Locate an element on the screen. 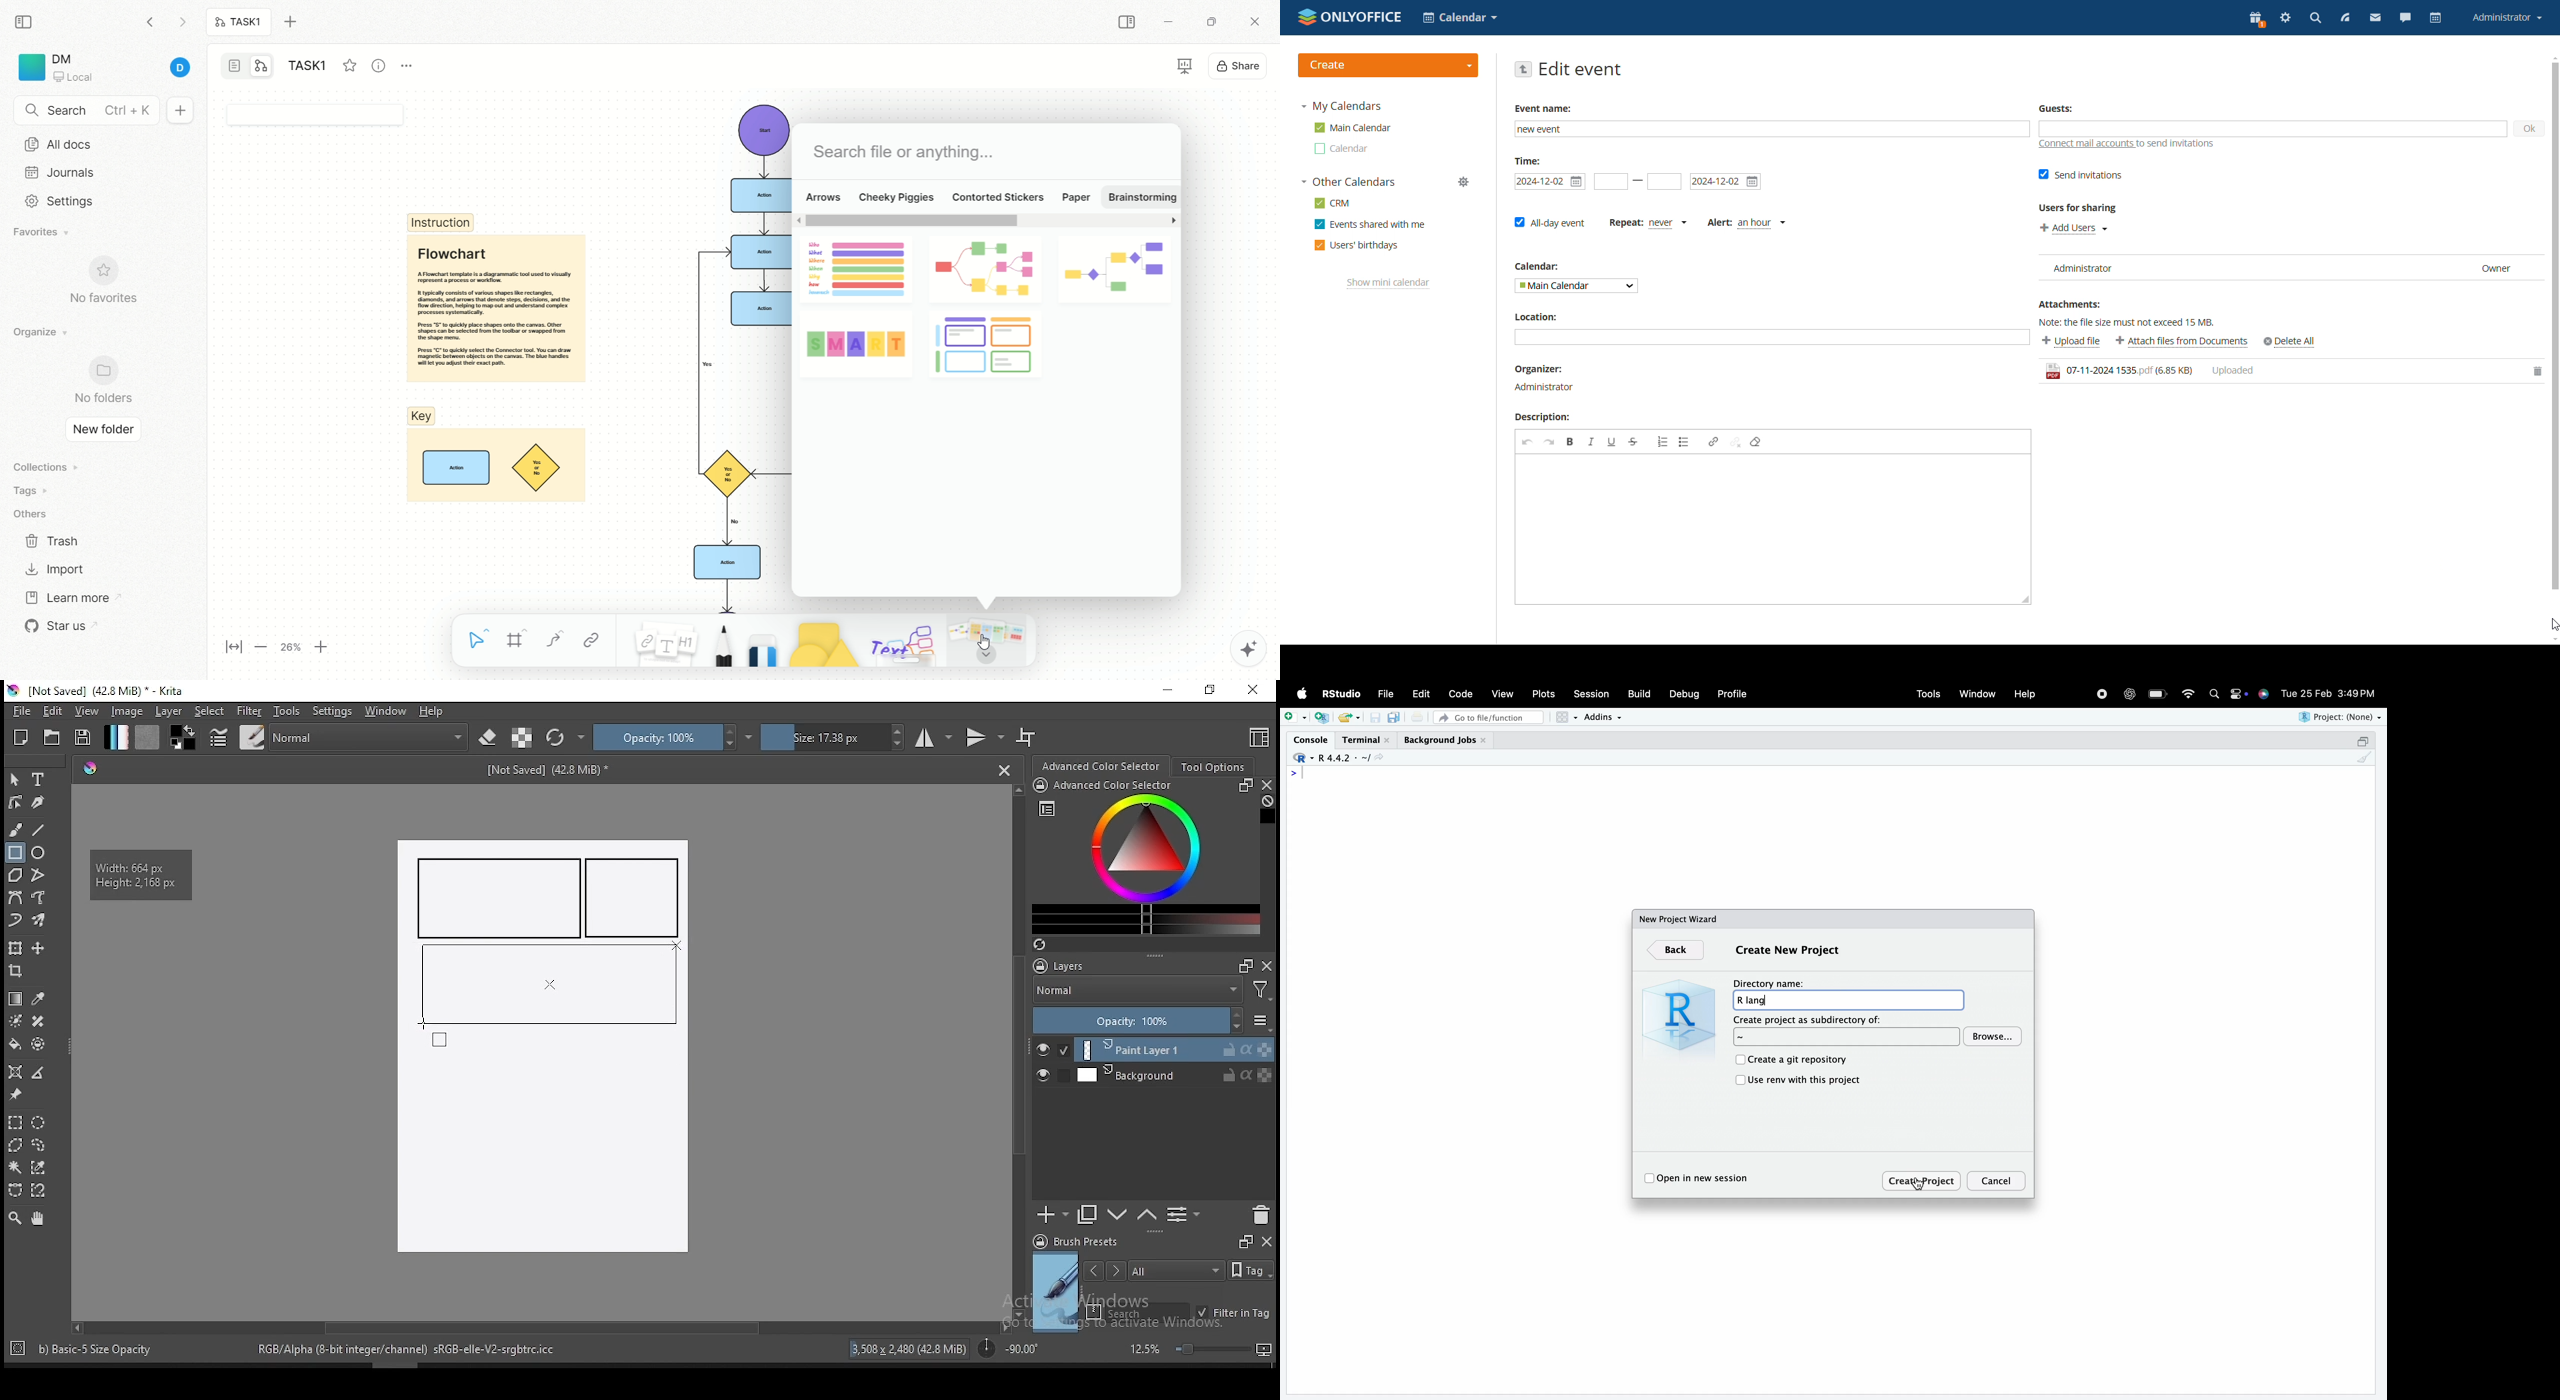 This screenshot has width=2576, height=1400. search is located at coordinates (2215, 694).